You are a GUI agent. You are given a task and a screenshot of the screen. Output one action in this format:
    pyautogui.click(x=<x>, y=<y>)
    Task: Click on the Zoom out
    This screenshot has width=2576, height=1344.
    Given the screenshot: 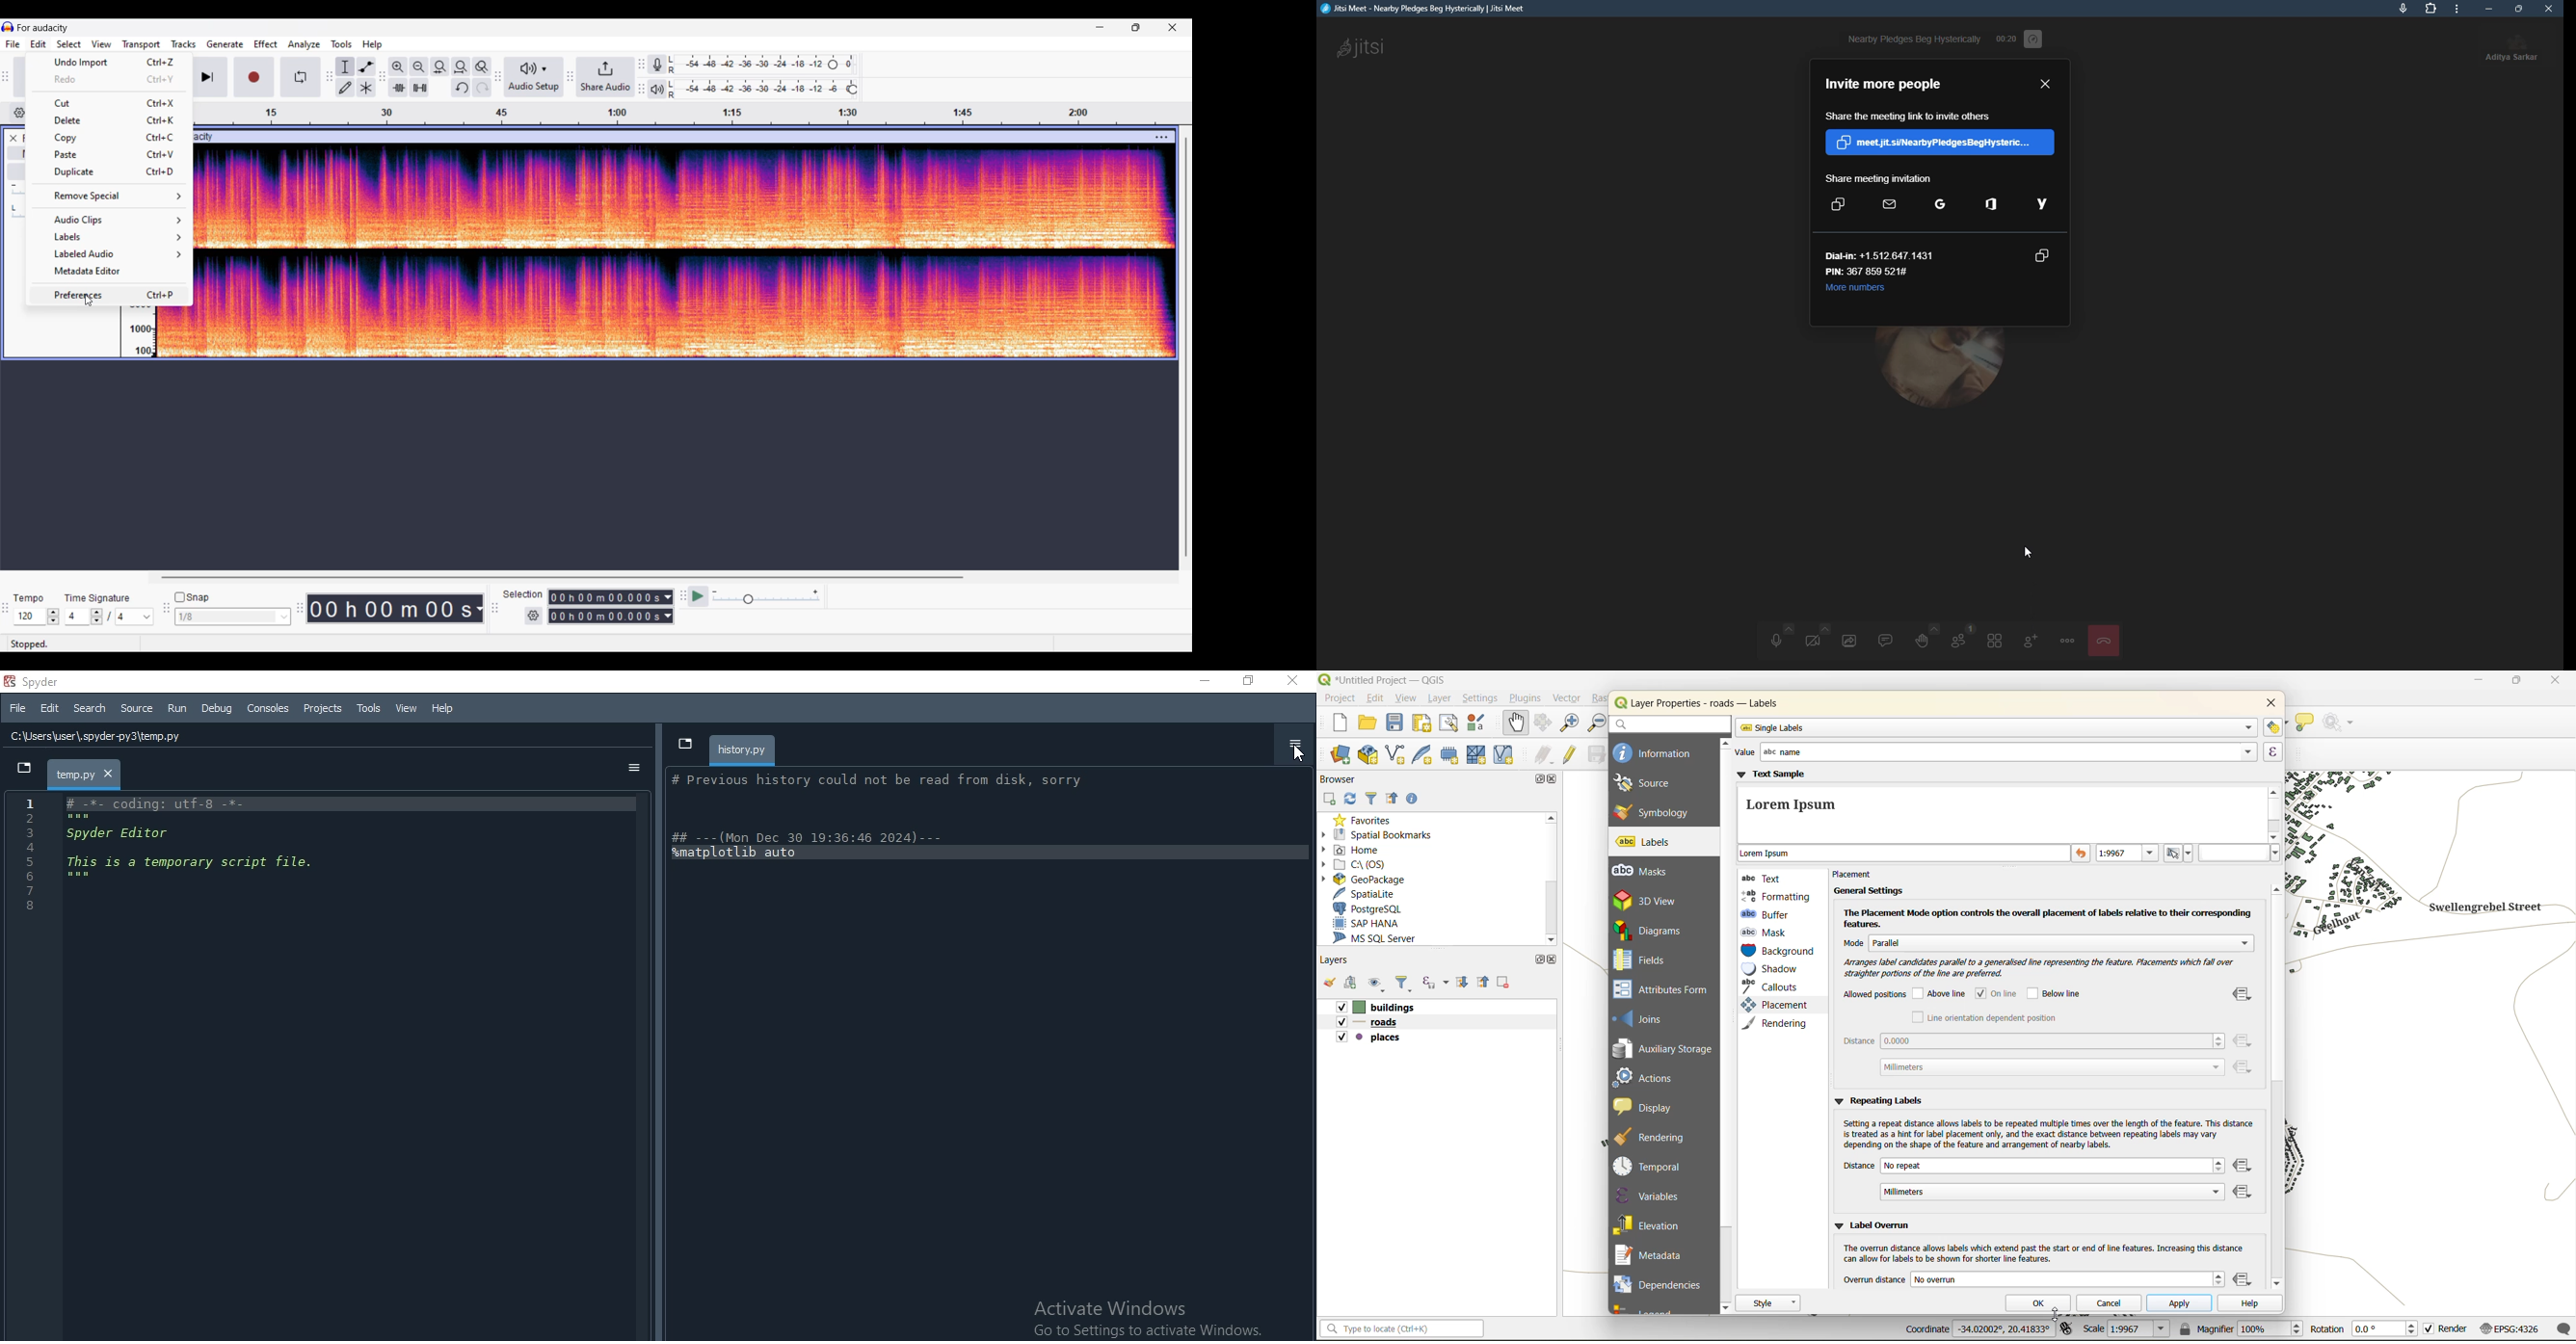 What is the action you would take?
    pyautogui.click(x=420, y=67)
    